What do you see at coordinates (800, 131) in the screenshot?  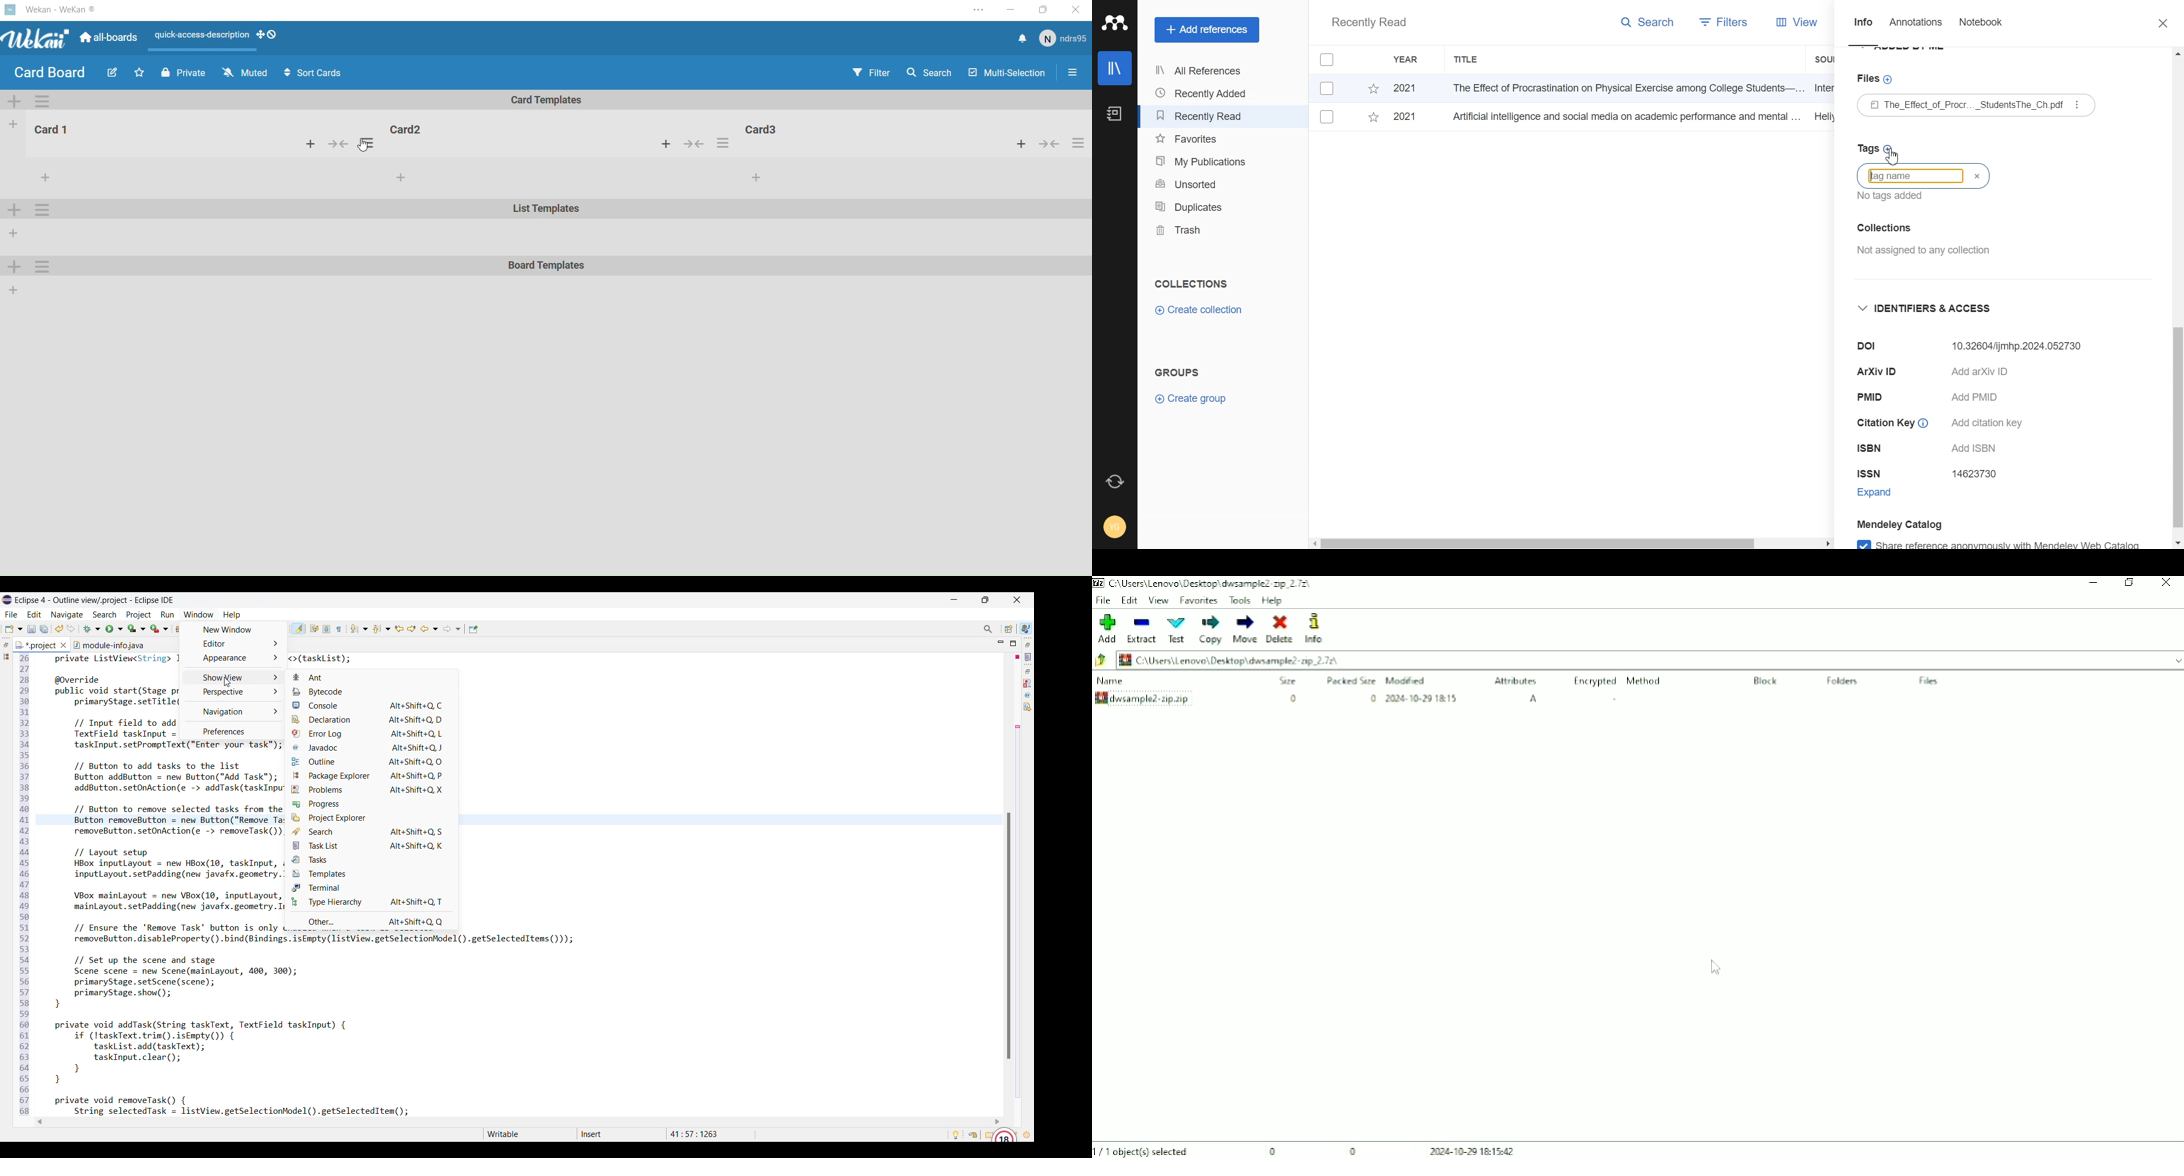 I see `Card` at bounding box center [800, 131].